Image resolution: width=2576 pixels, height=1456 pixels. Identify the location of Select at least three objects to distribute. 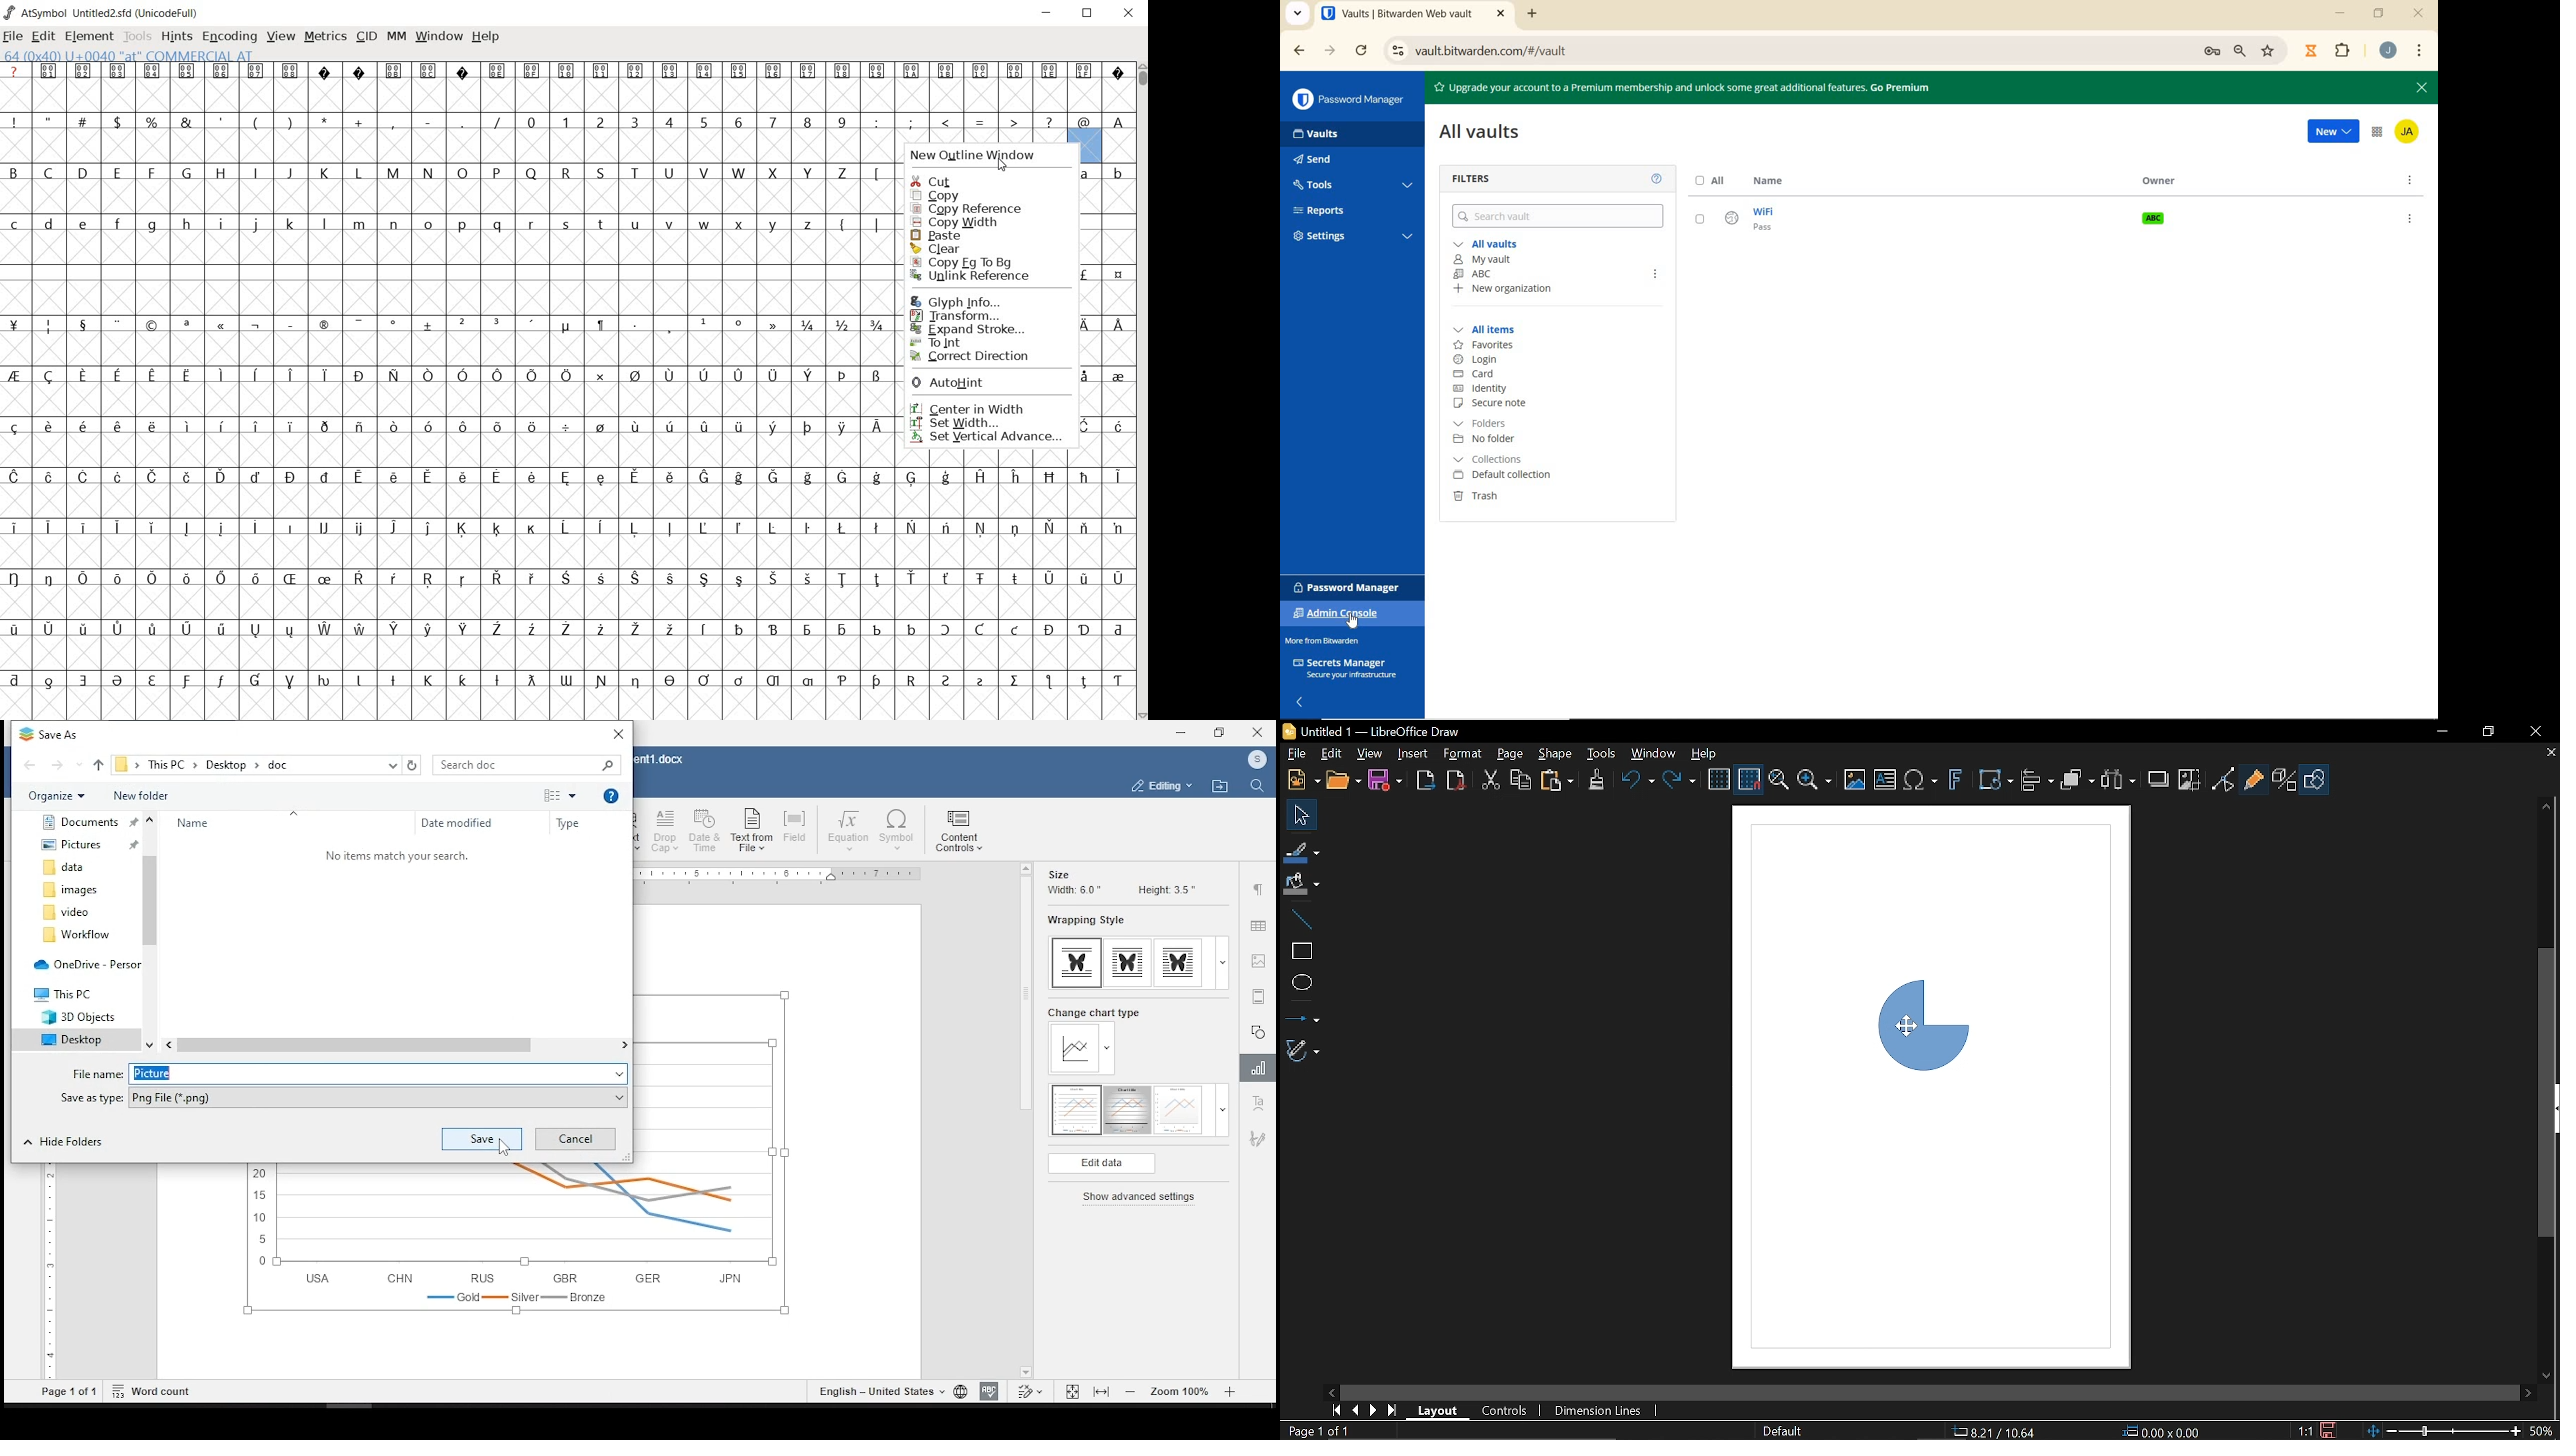
(2120, 781).